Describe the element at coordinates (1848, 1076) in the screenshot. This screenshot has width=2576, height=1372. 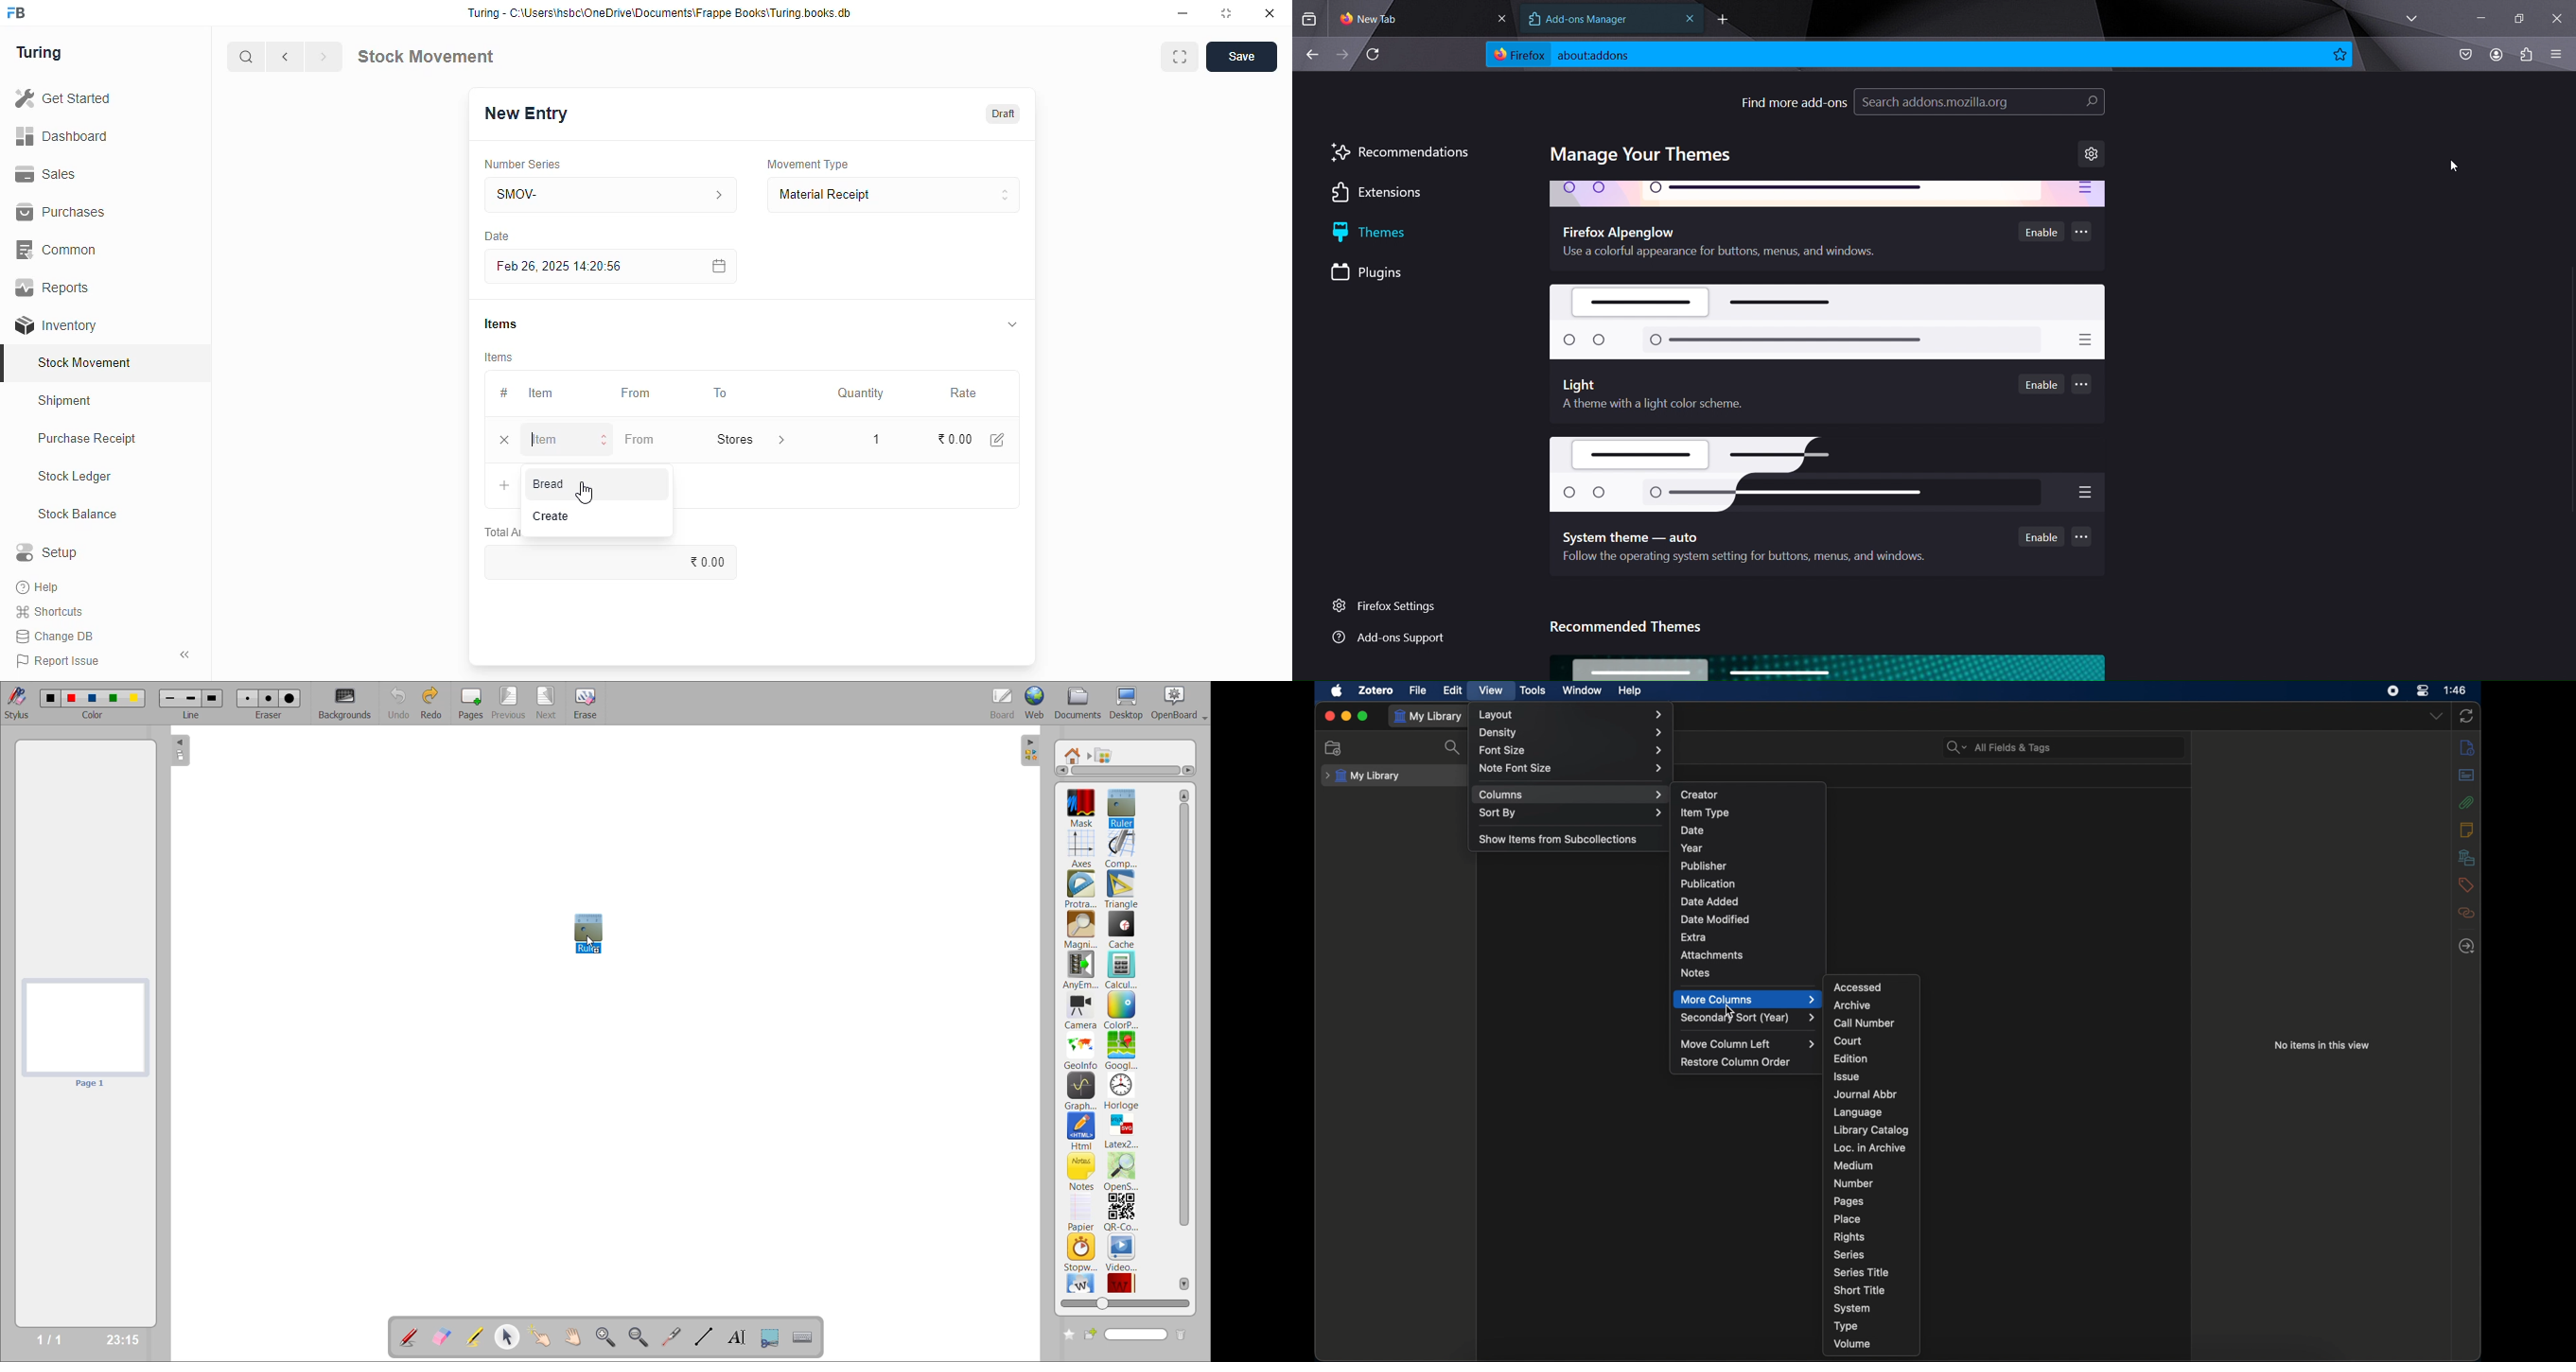
I see `issue` at that location.